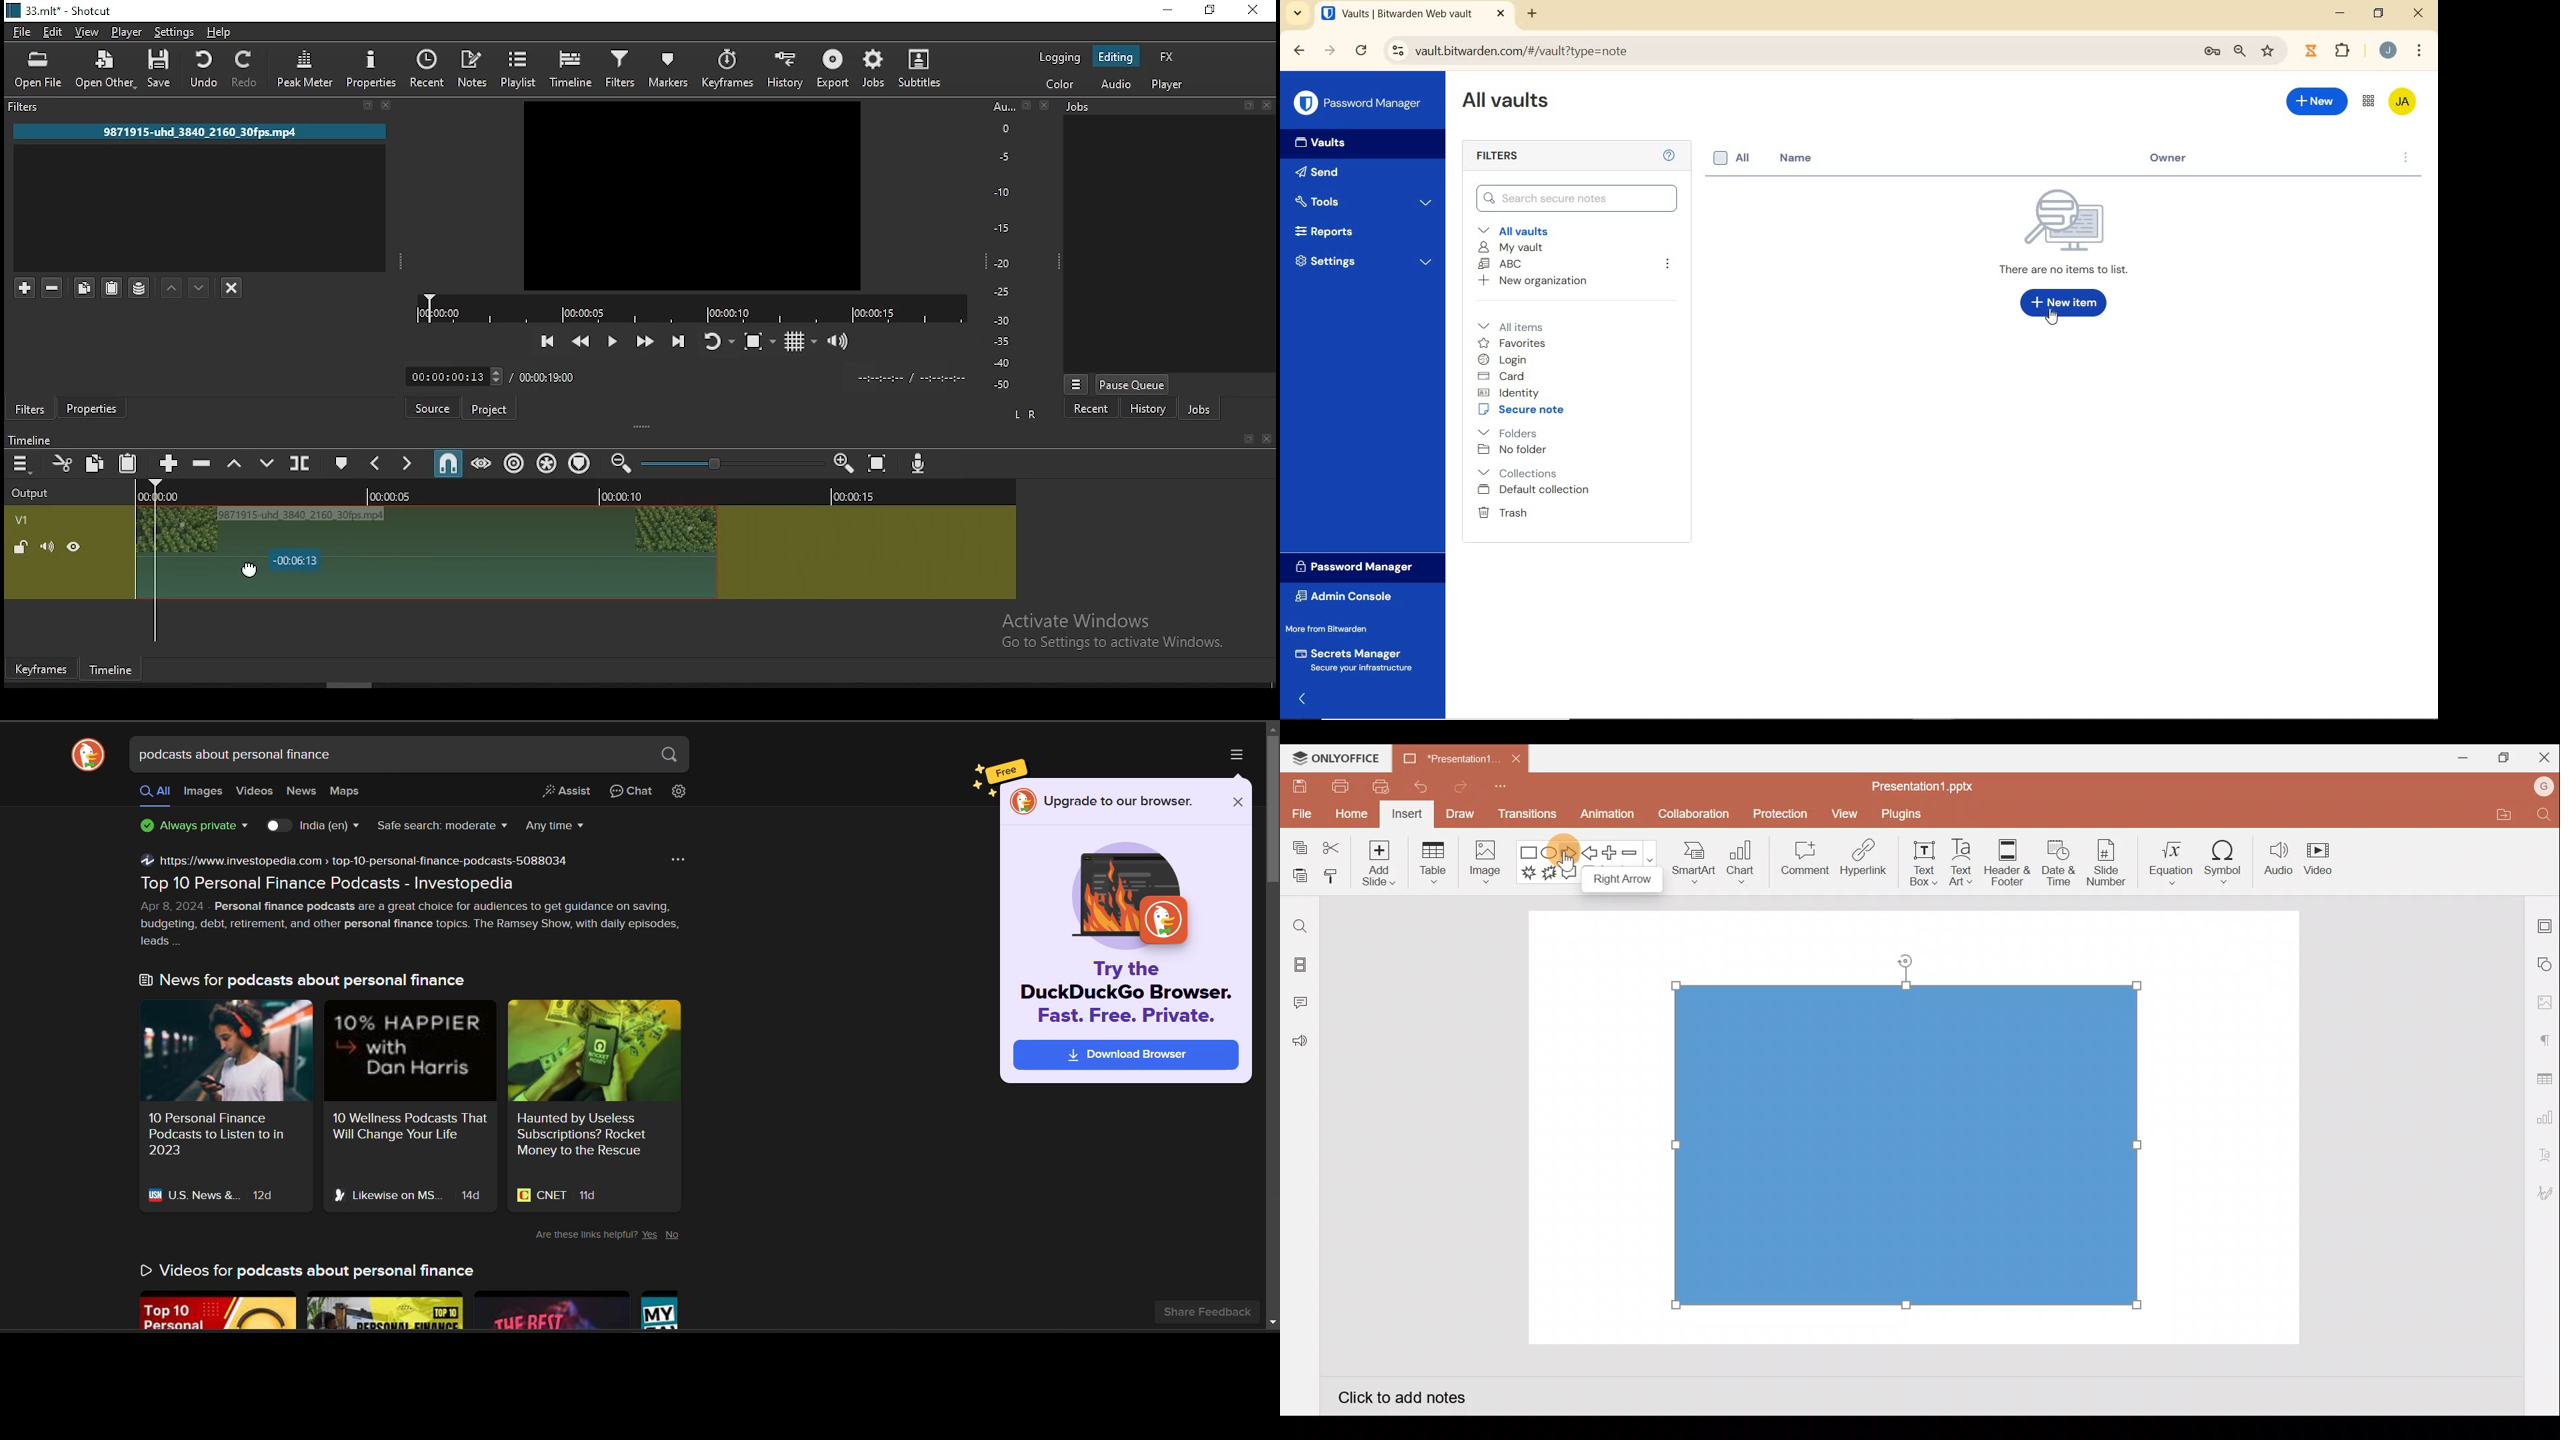 The width and height of the screenshot is (2576, 1456). Describe the element at coordinates (39, 517) in the screenshot. I see `VT` at that location.